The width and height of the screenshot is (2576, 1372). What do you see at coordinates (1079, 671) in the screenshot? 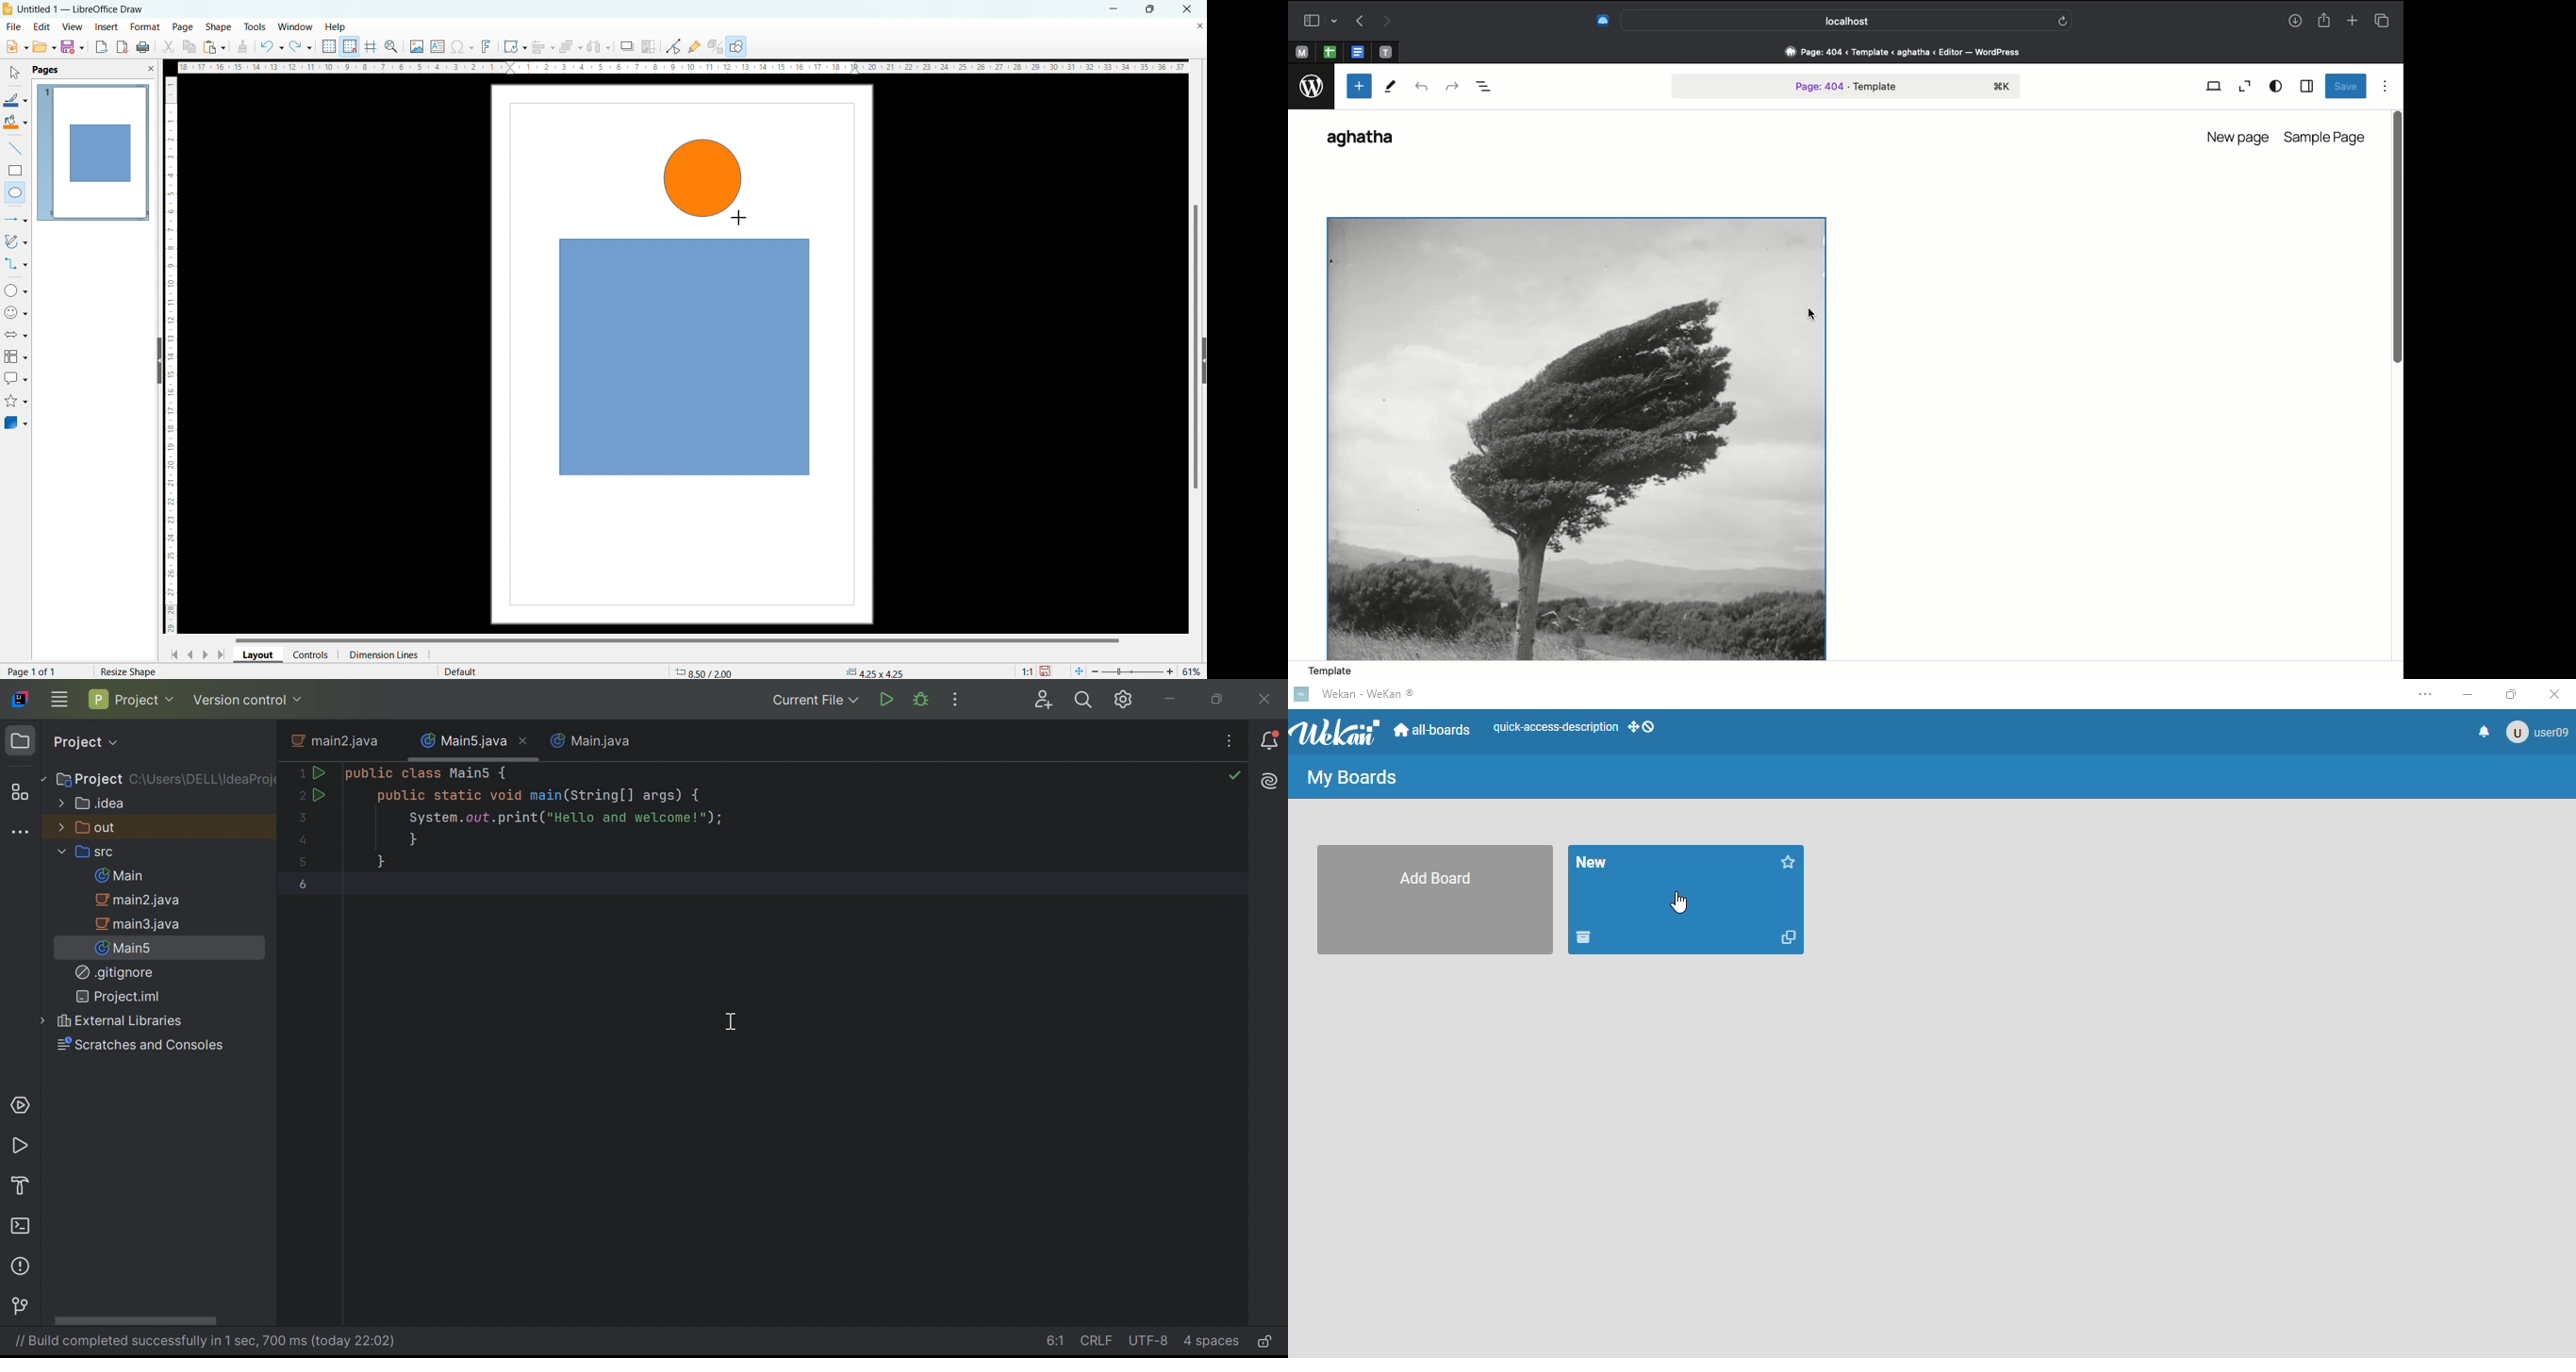
I see `fit to current page` at bounding box center [1079, 671].